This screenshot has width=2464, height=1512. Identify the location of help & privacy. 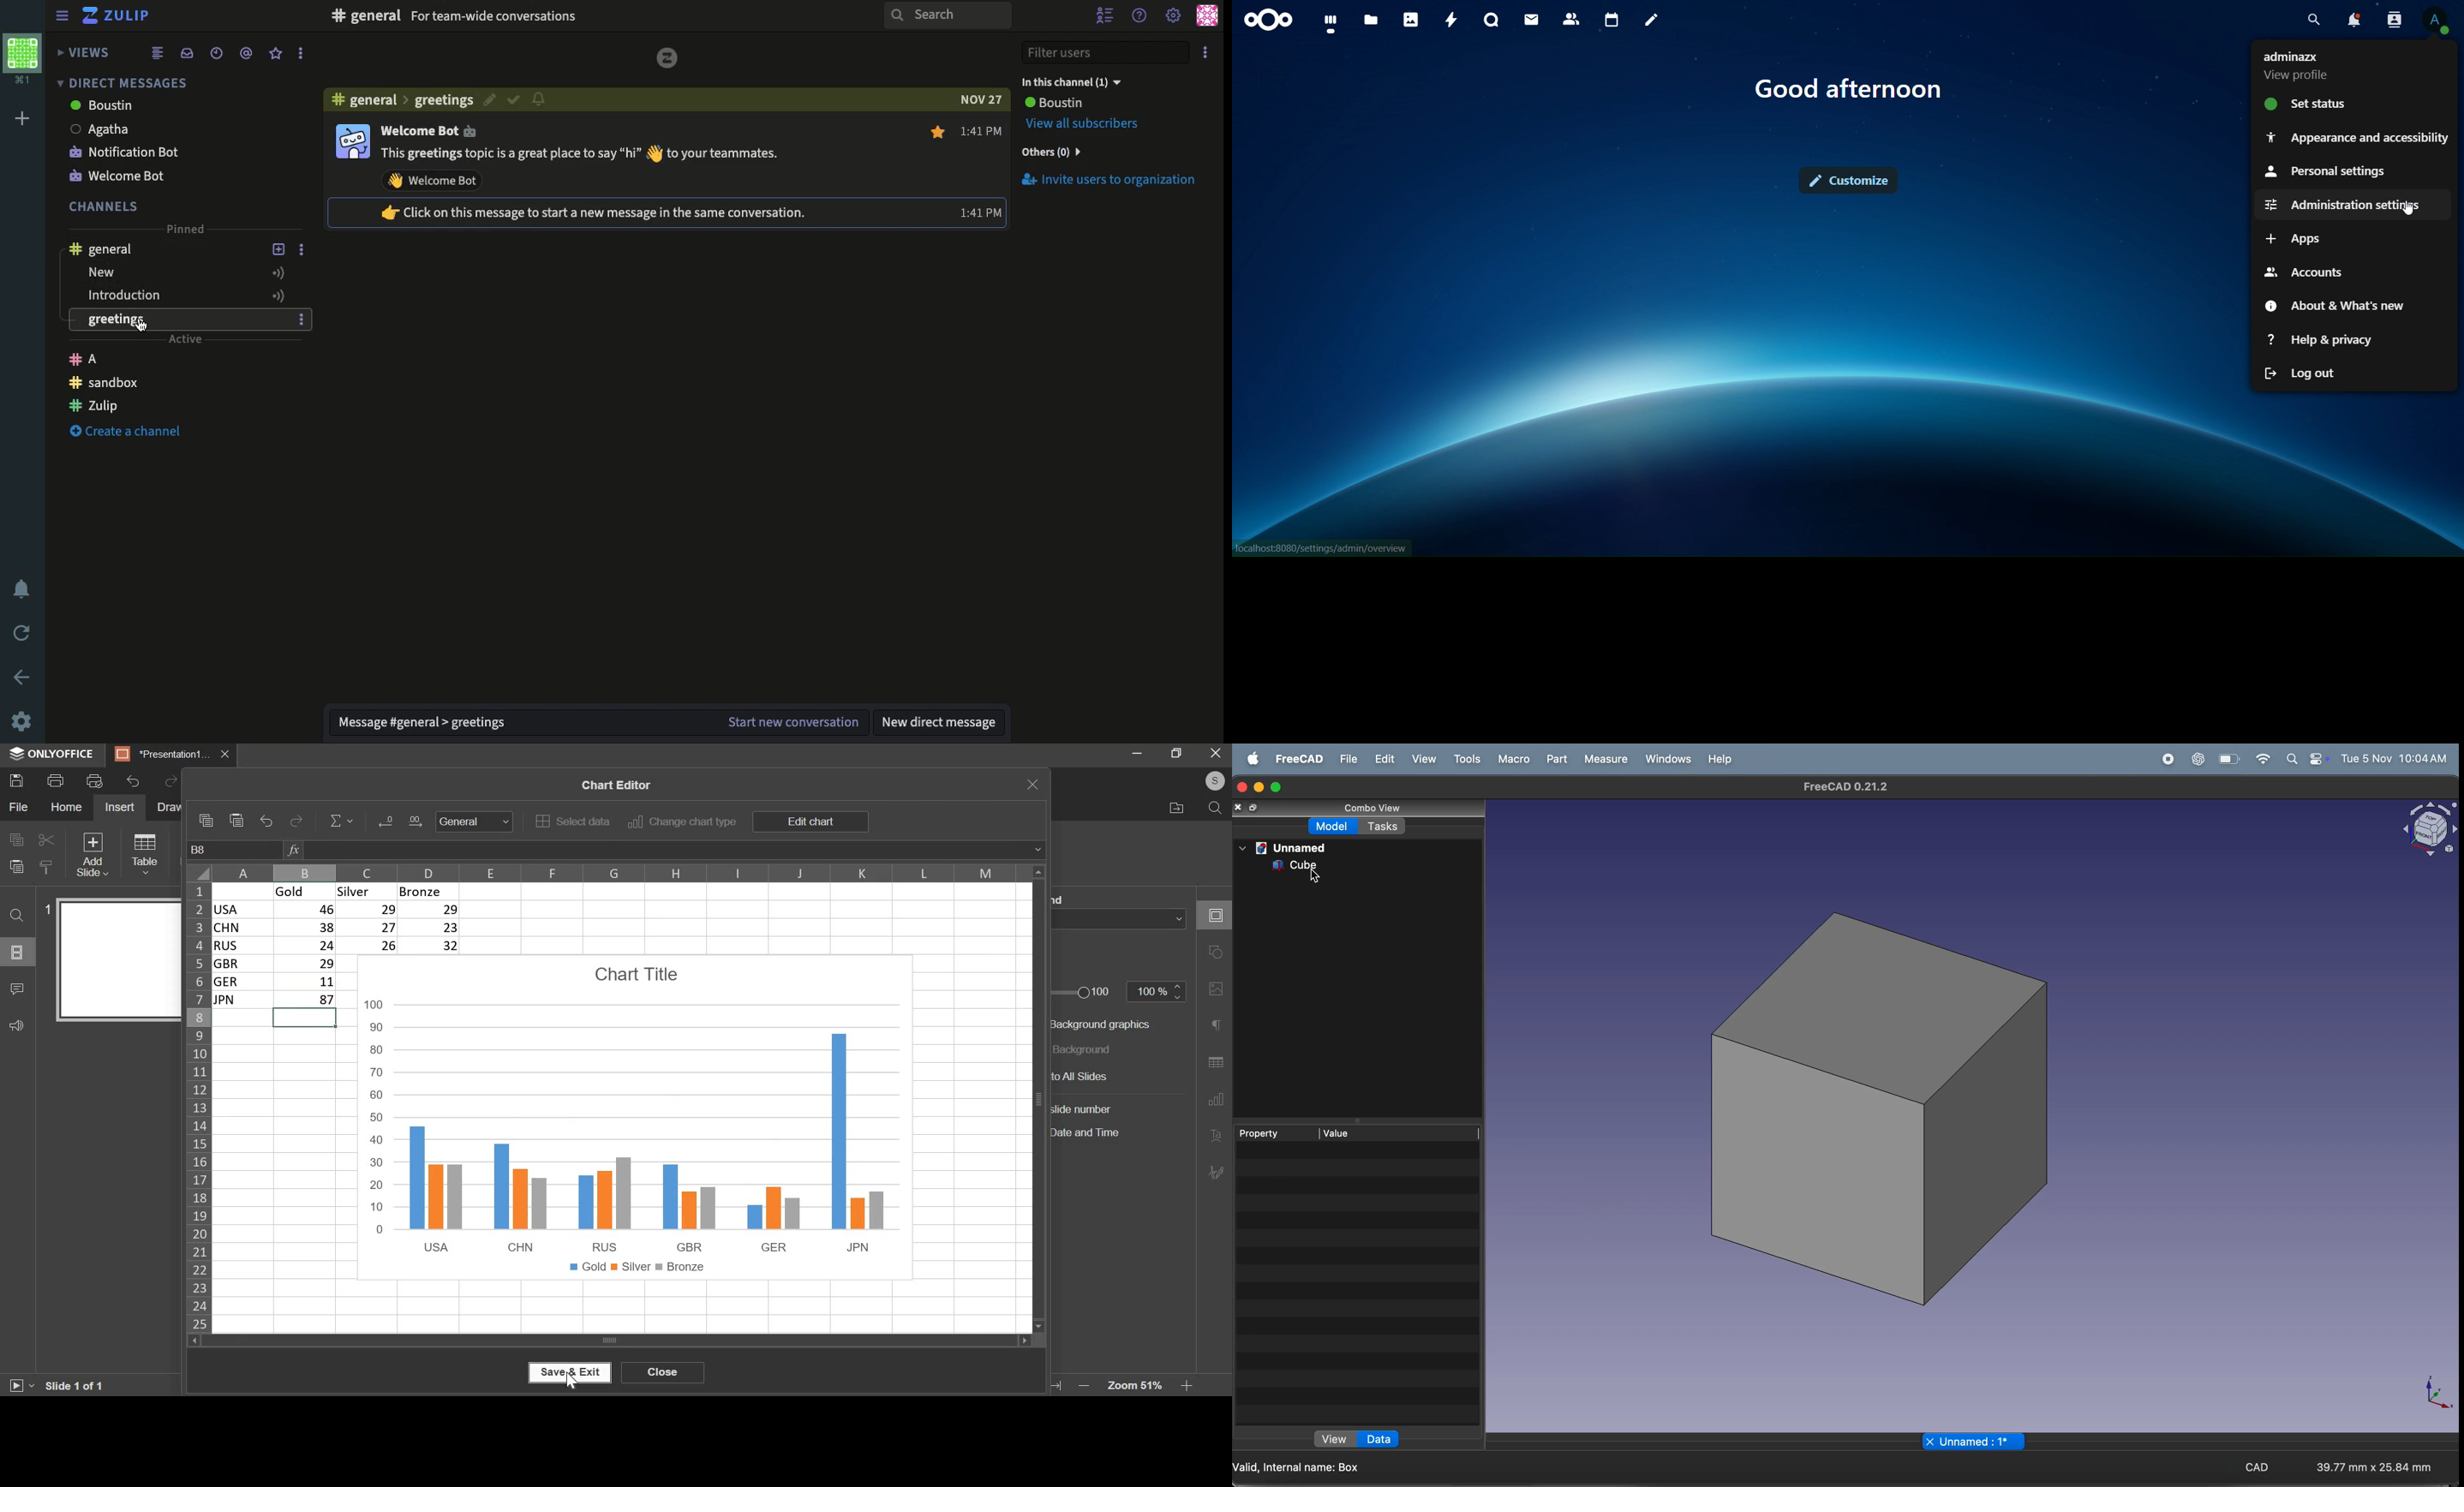
(2316, 339).